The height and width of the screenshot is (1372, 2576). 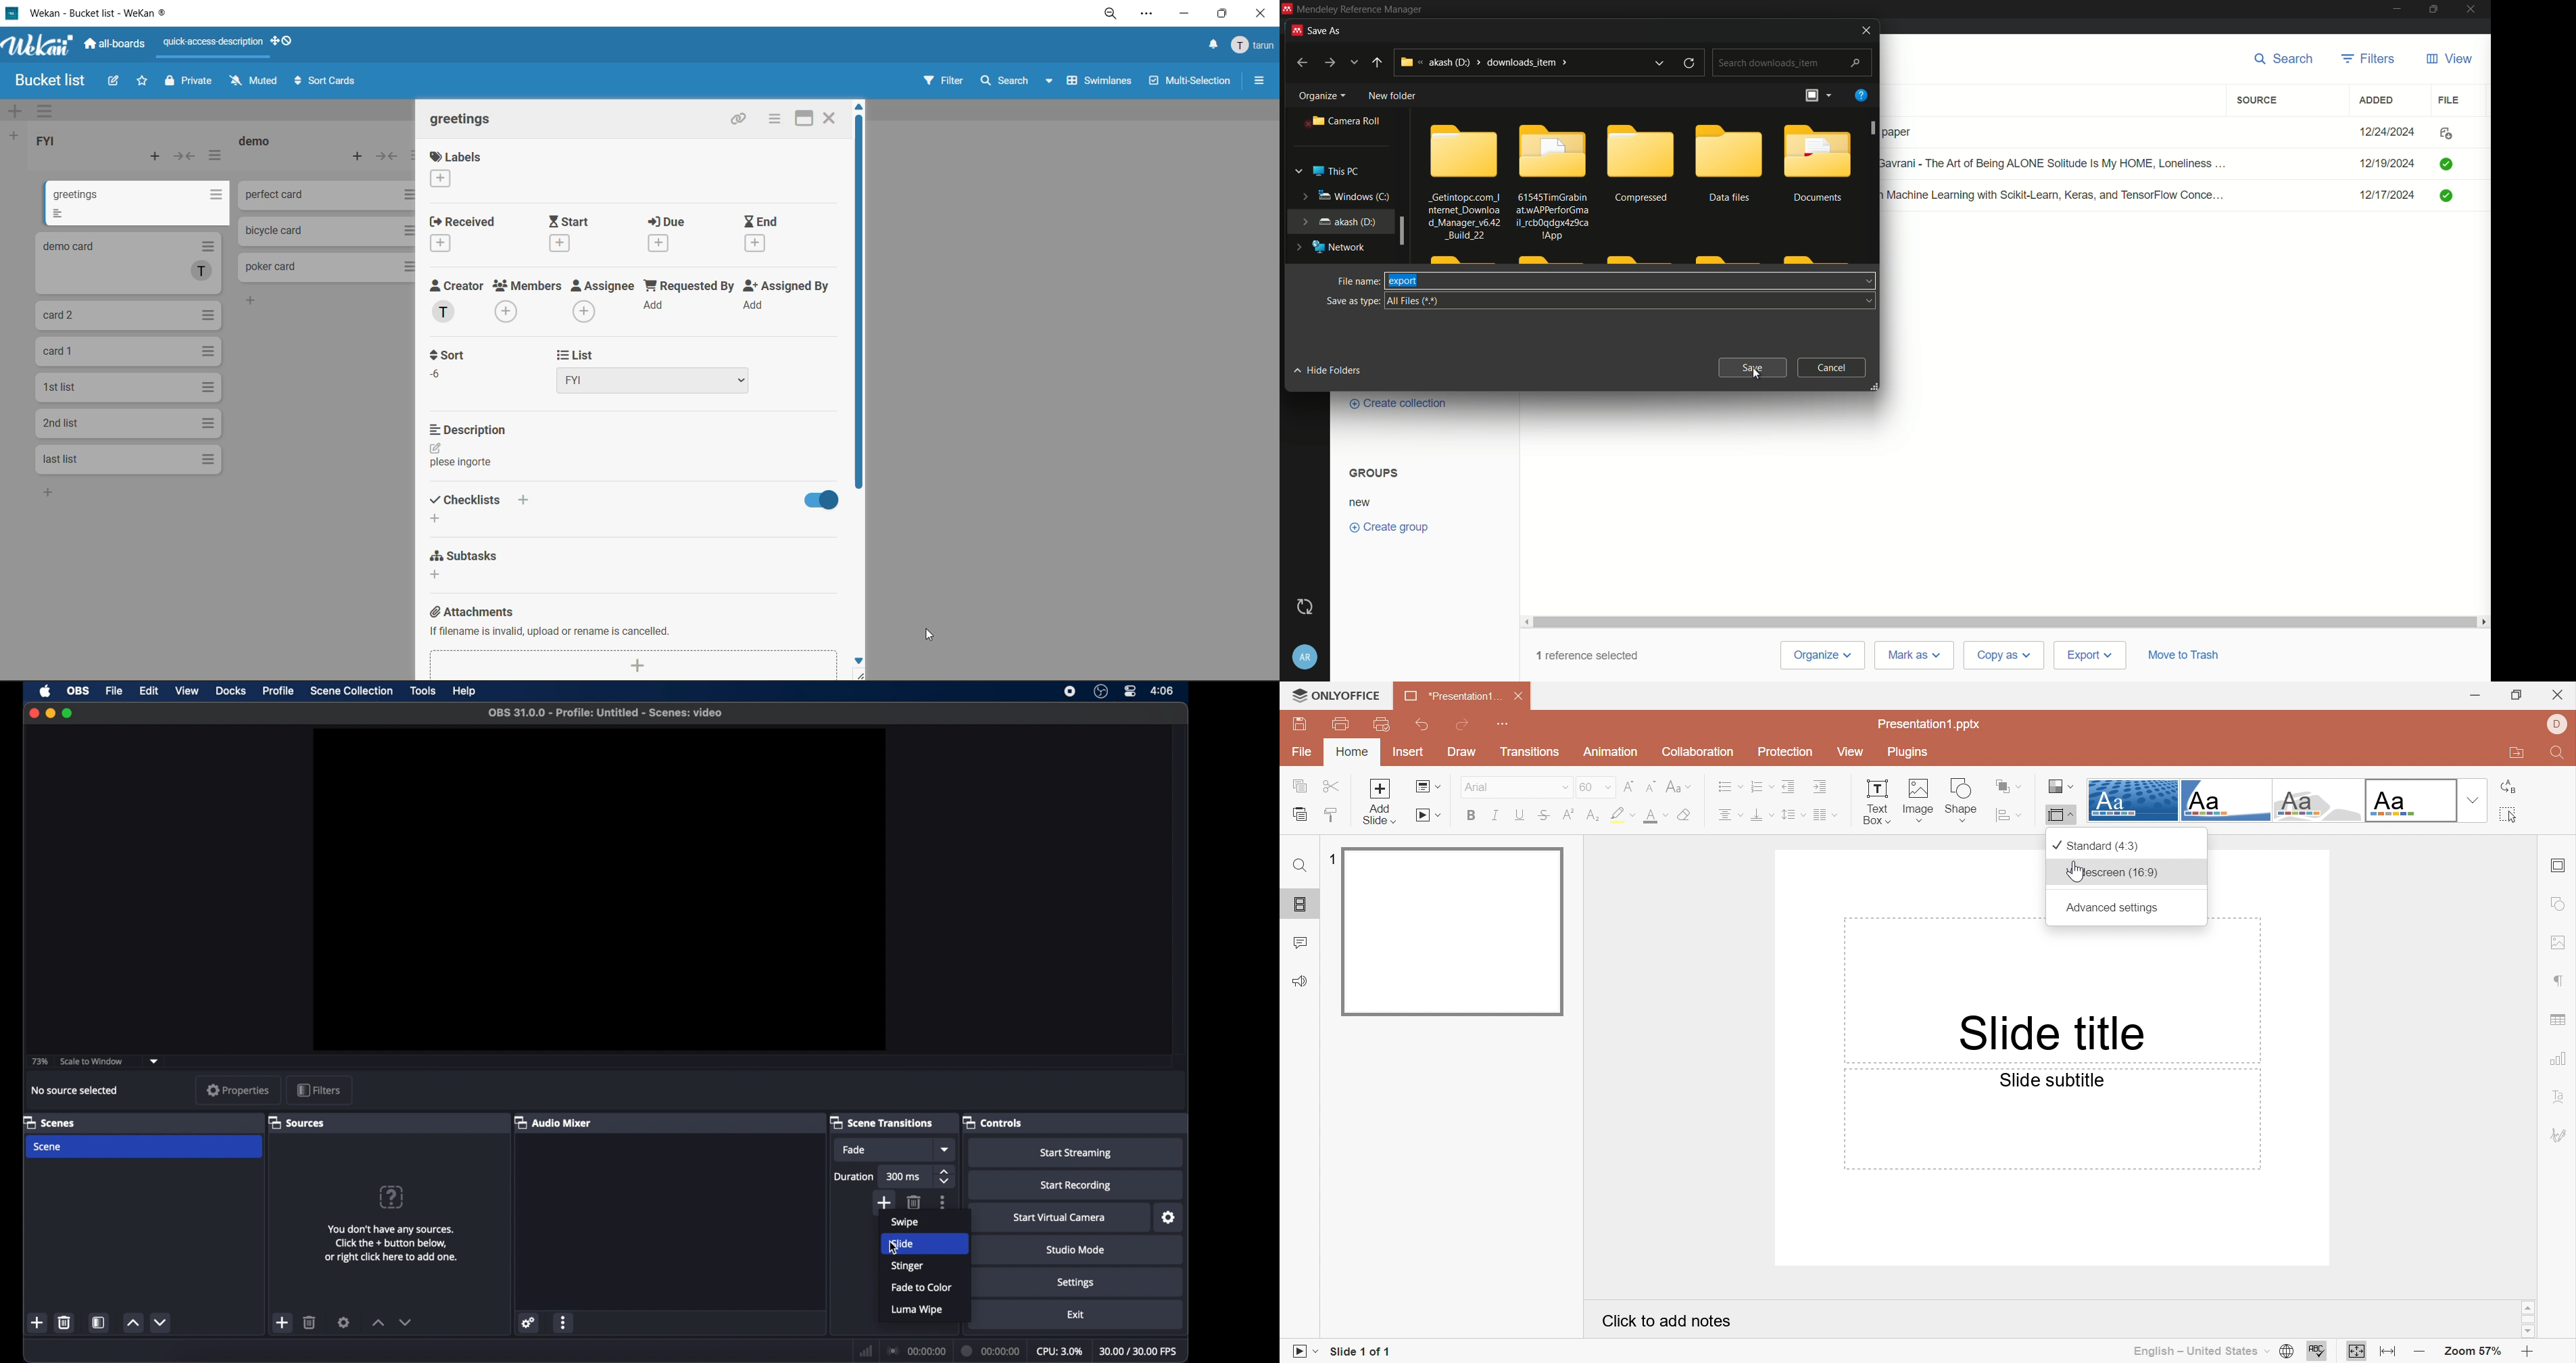 I want to click on view, so click(x=187, y=692).